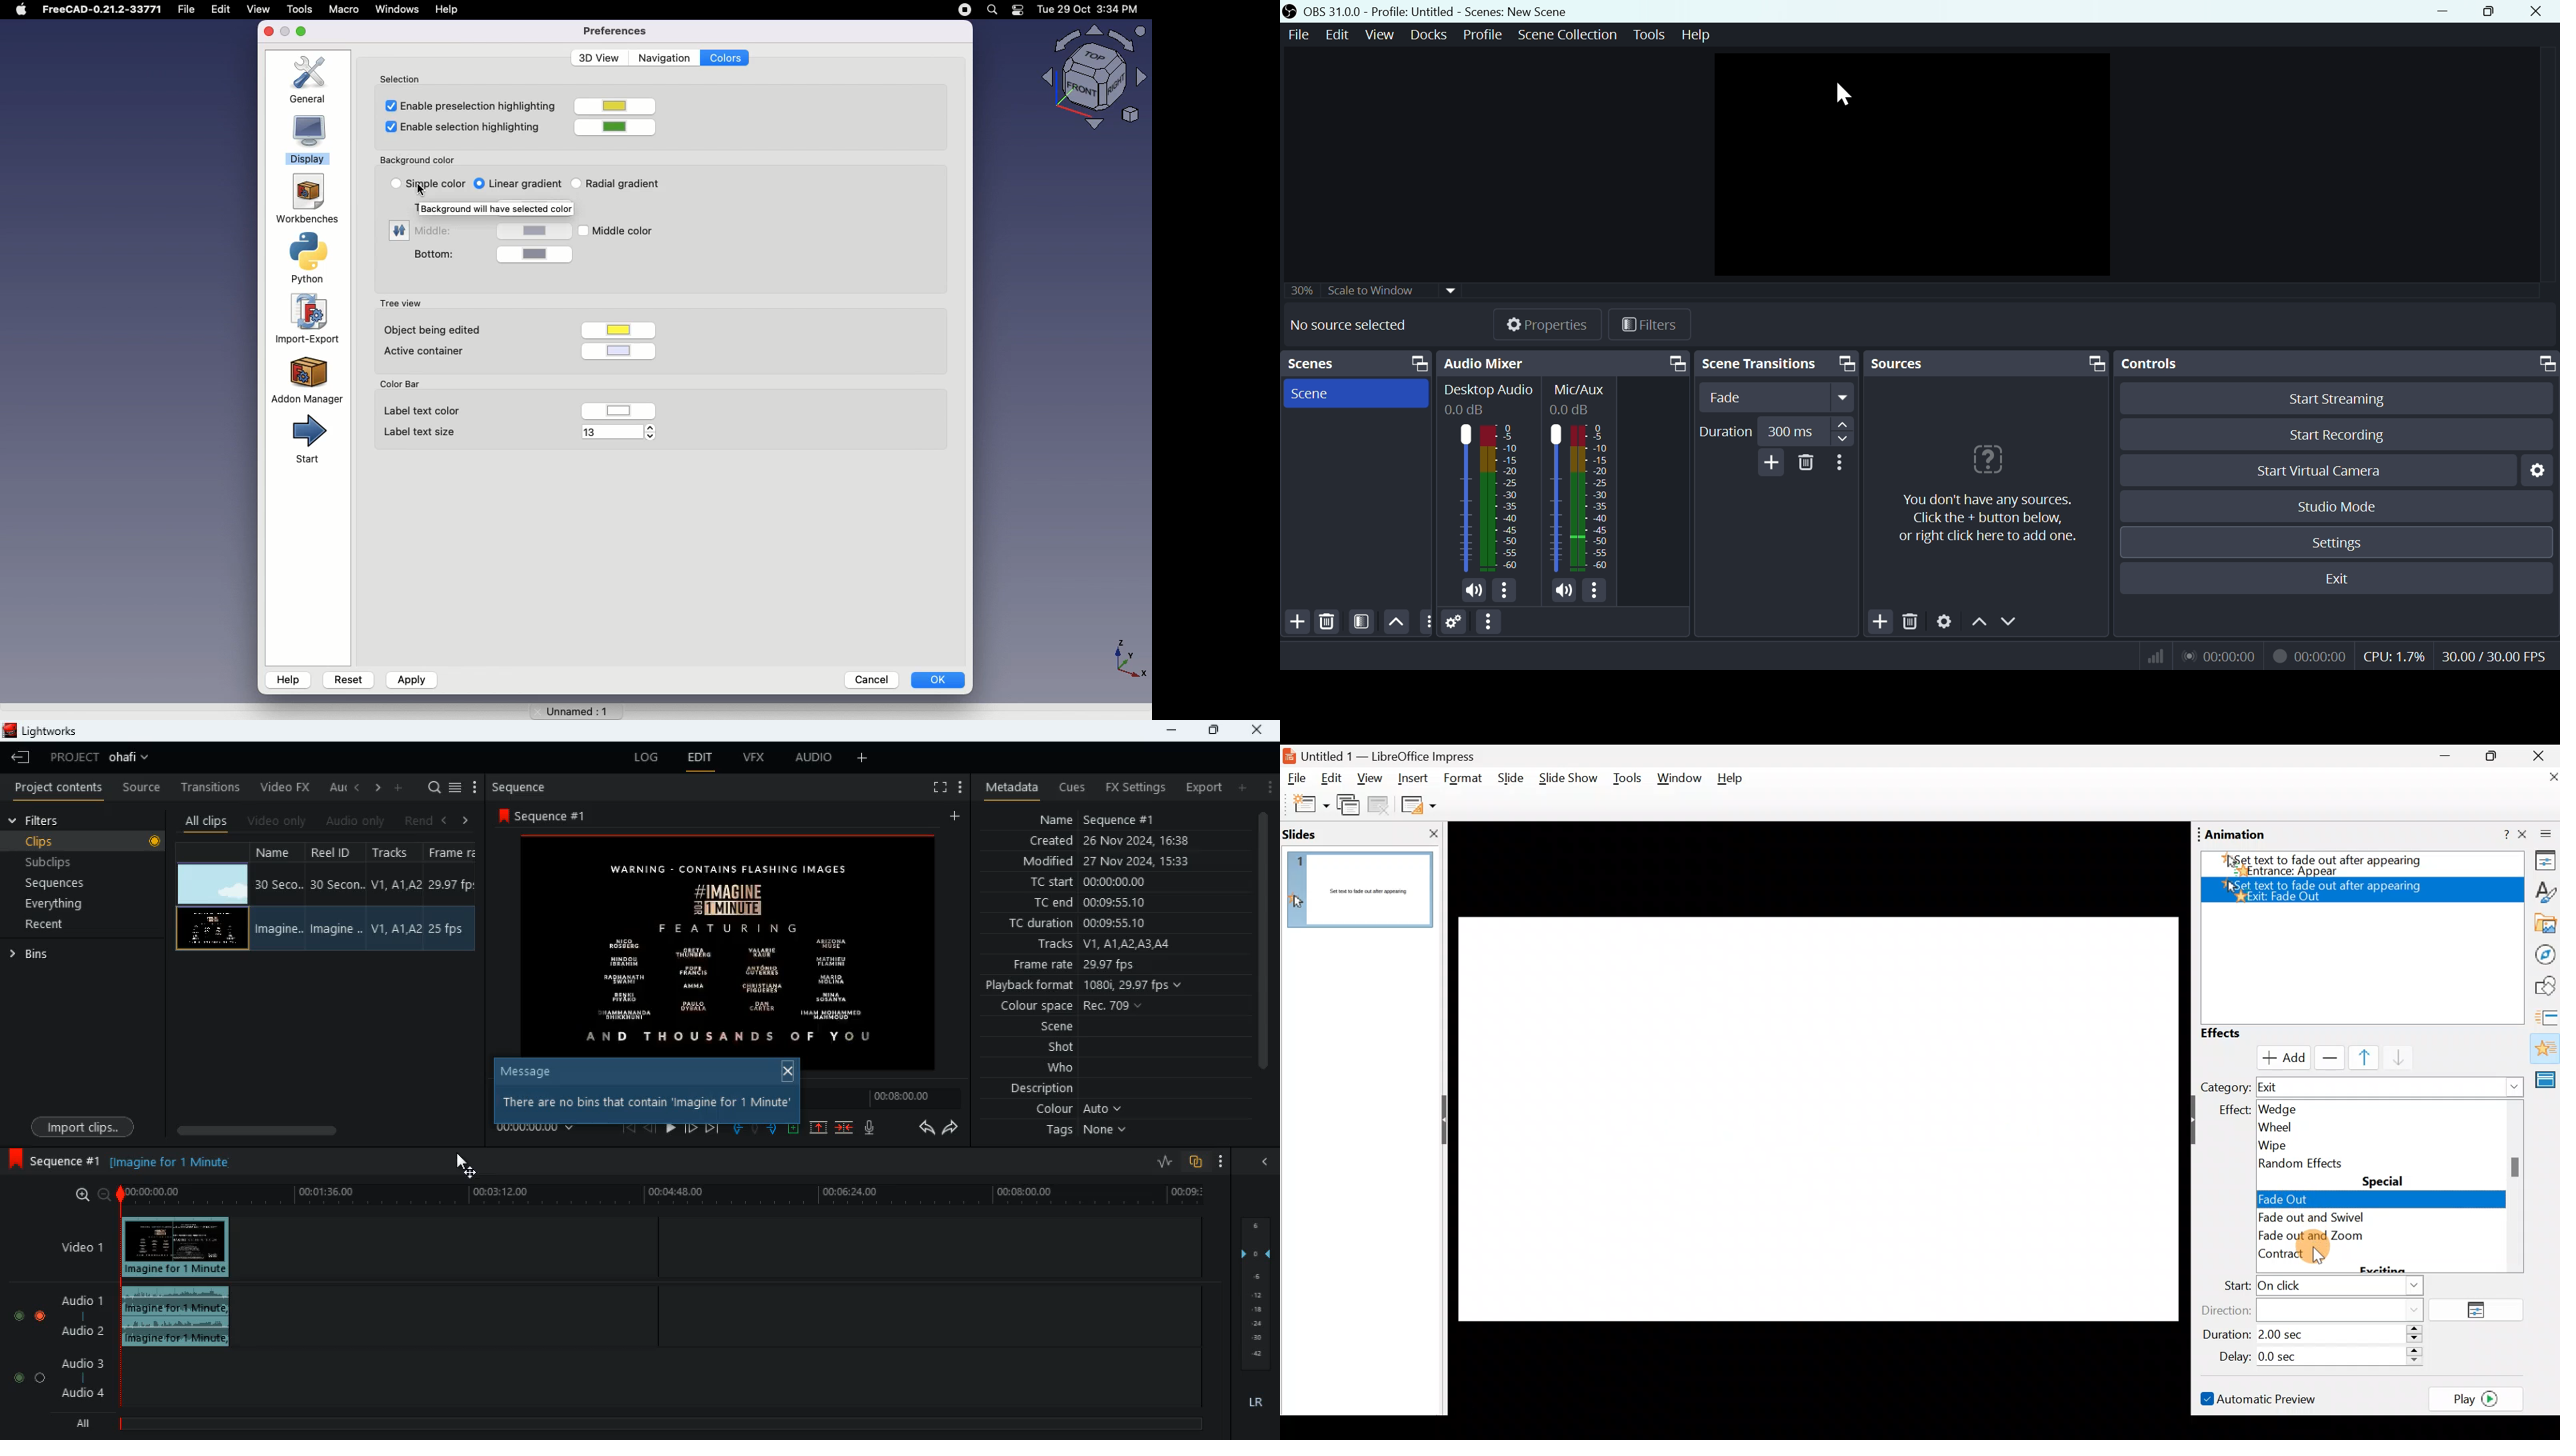 The image size is (2576, 1456). I want to click on Active container, so click(429, 350).